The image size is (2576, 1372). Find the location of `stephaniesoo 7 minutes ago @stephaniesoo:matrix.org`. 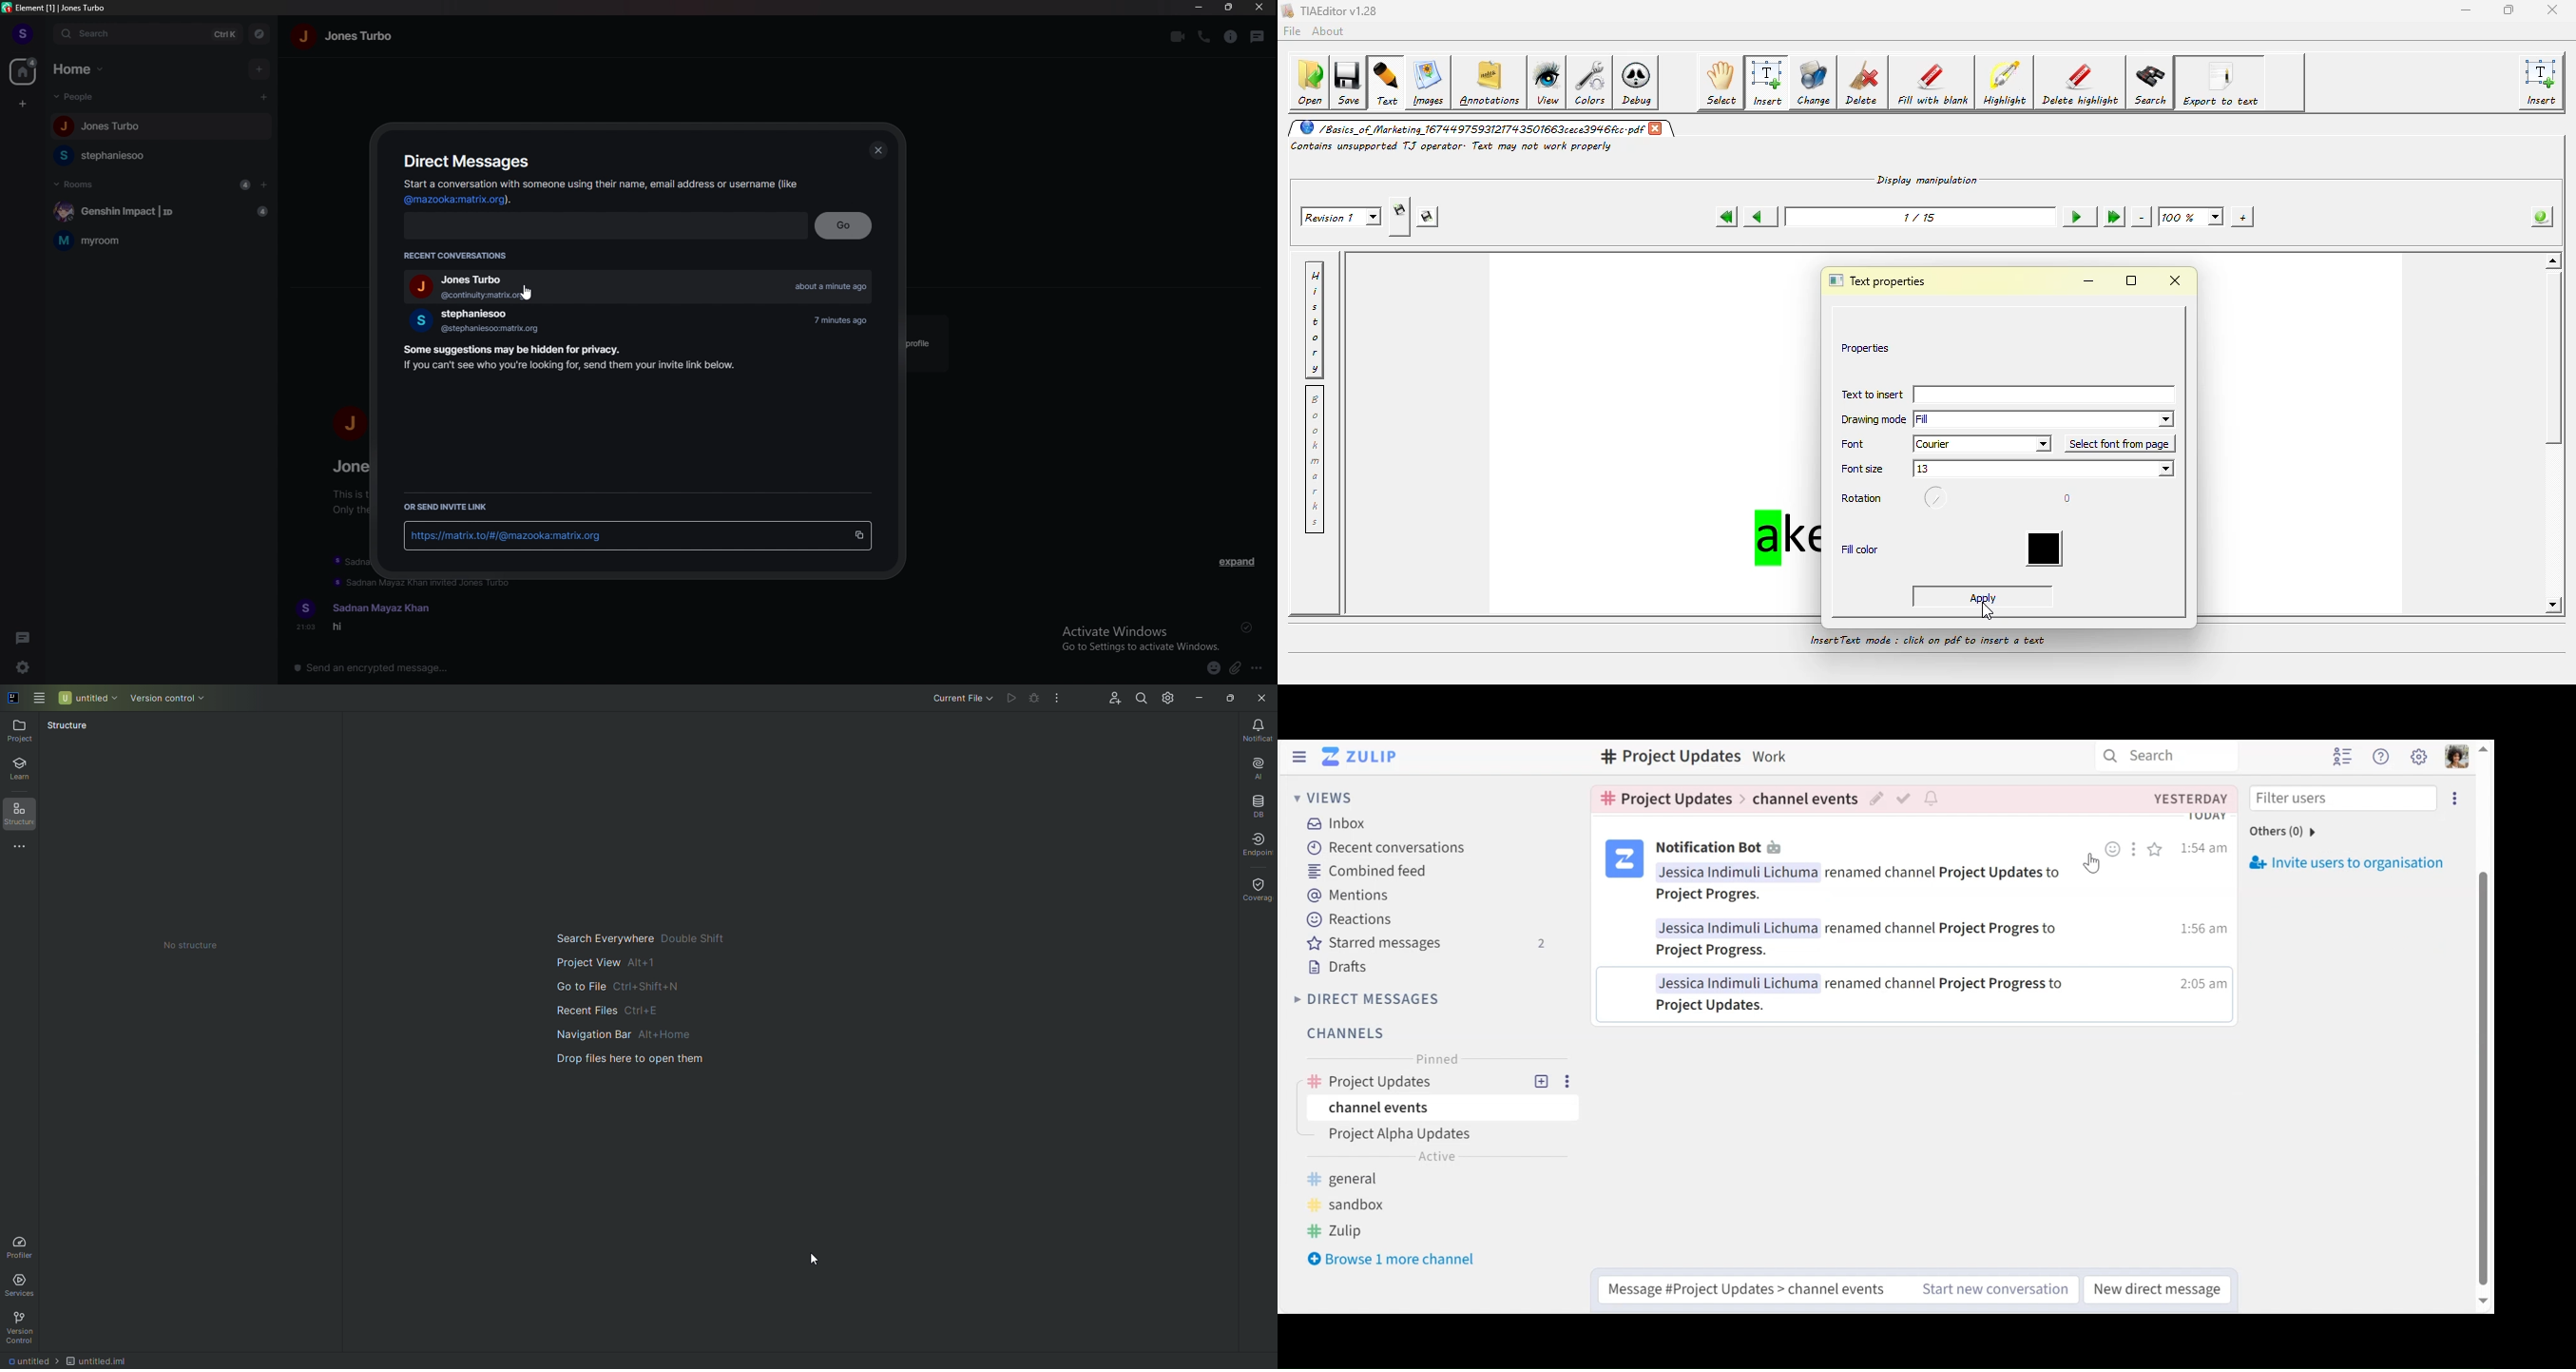

stephaniesoo 7 minutes ago @stephaniesoo:matrix.org is located at coordinates (636, 321).